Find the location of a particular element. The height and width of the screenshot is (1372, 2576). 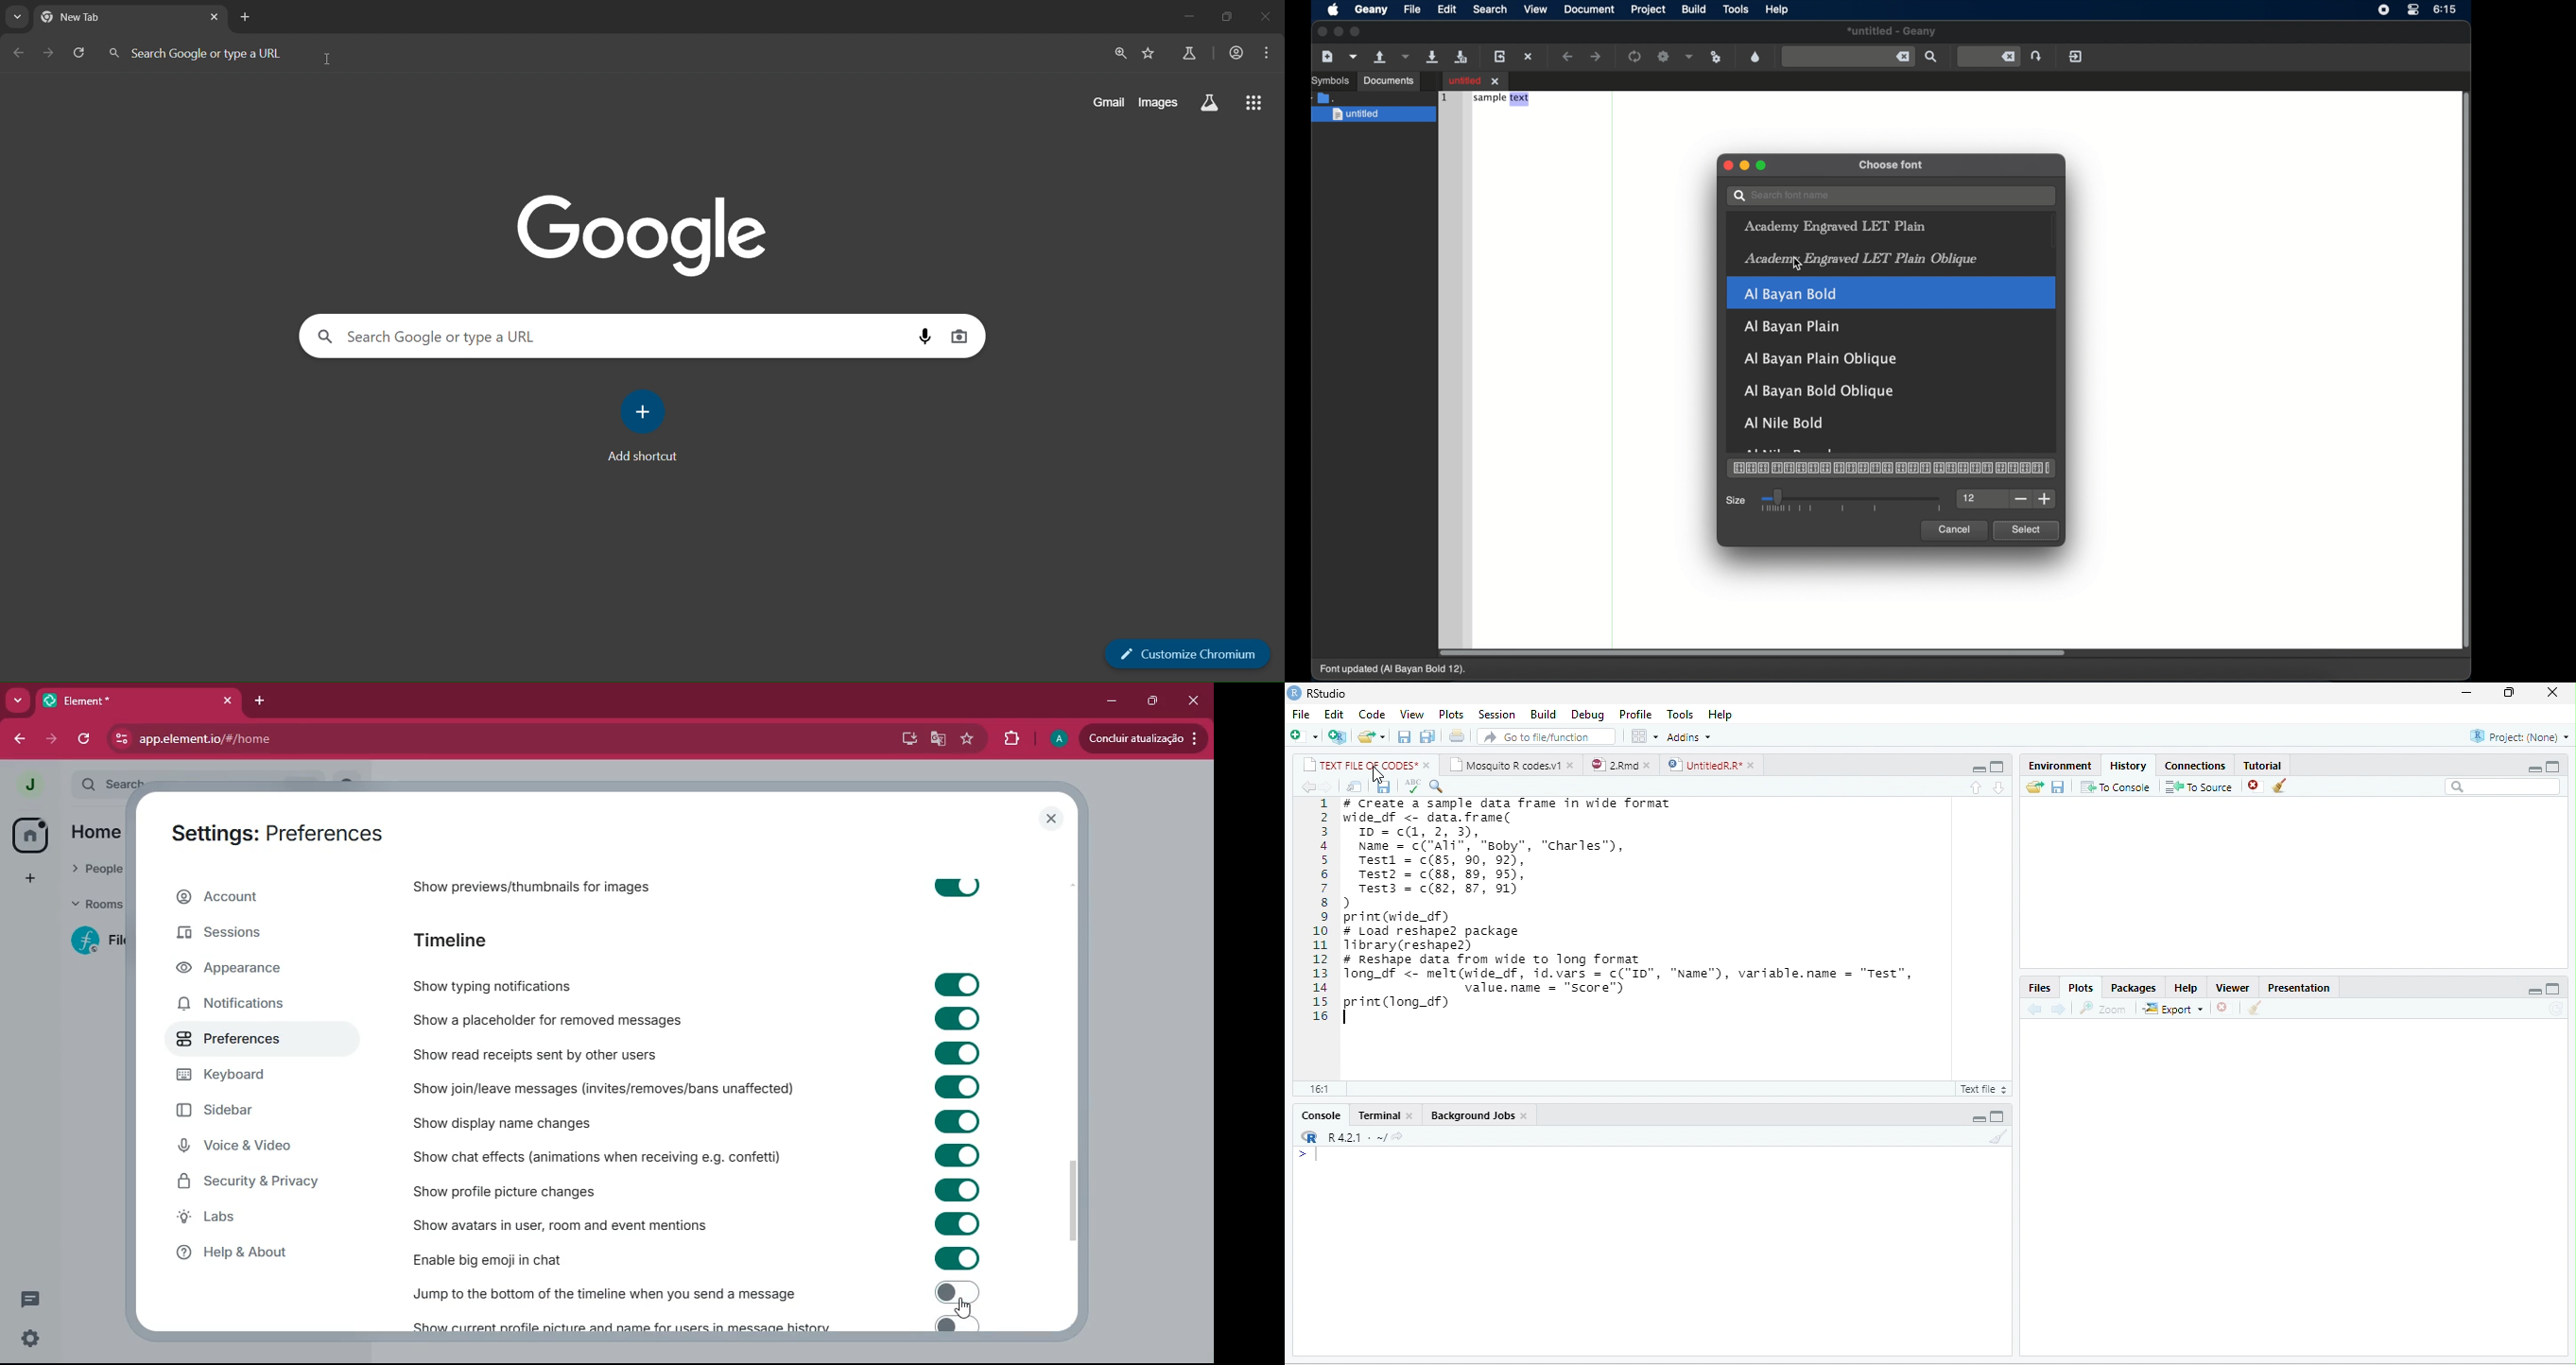

toggle on  is located at coordinates (961, 1224).